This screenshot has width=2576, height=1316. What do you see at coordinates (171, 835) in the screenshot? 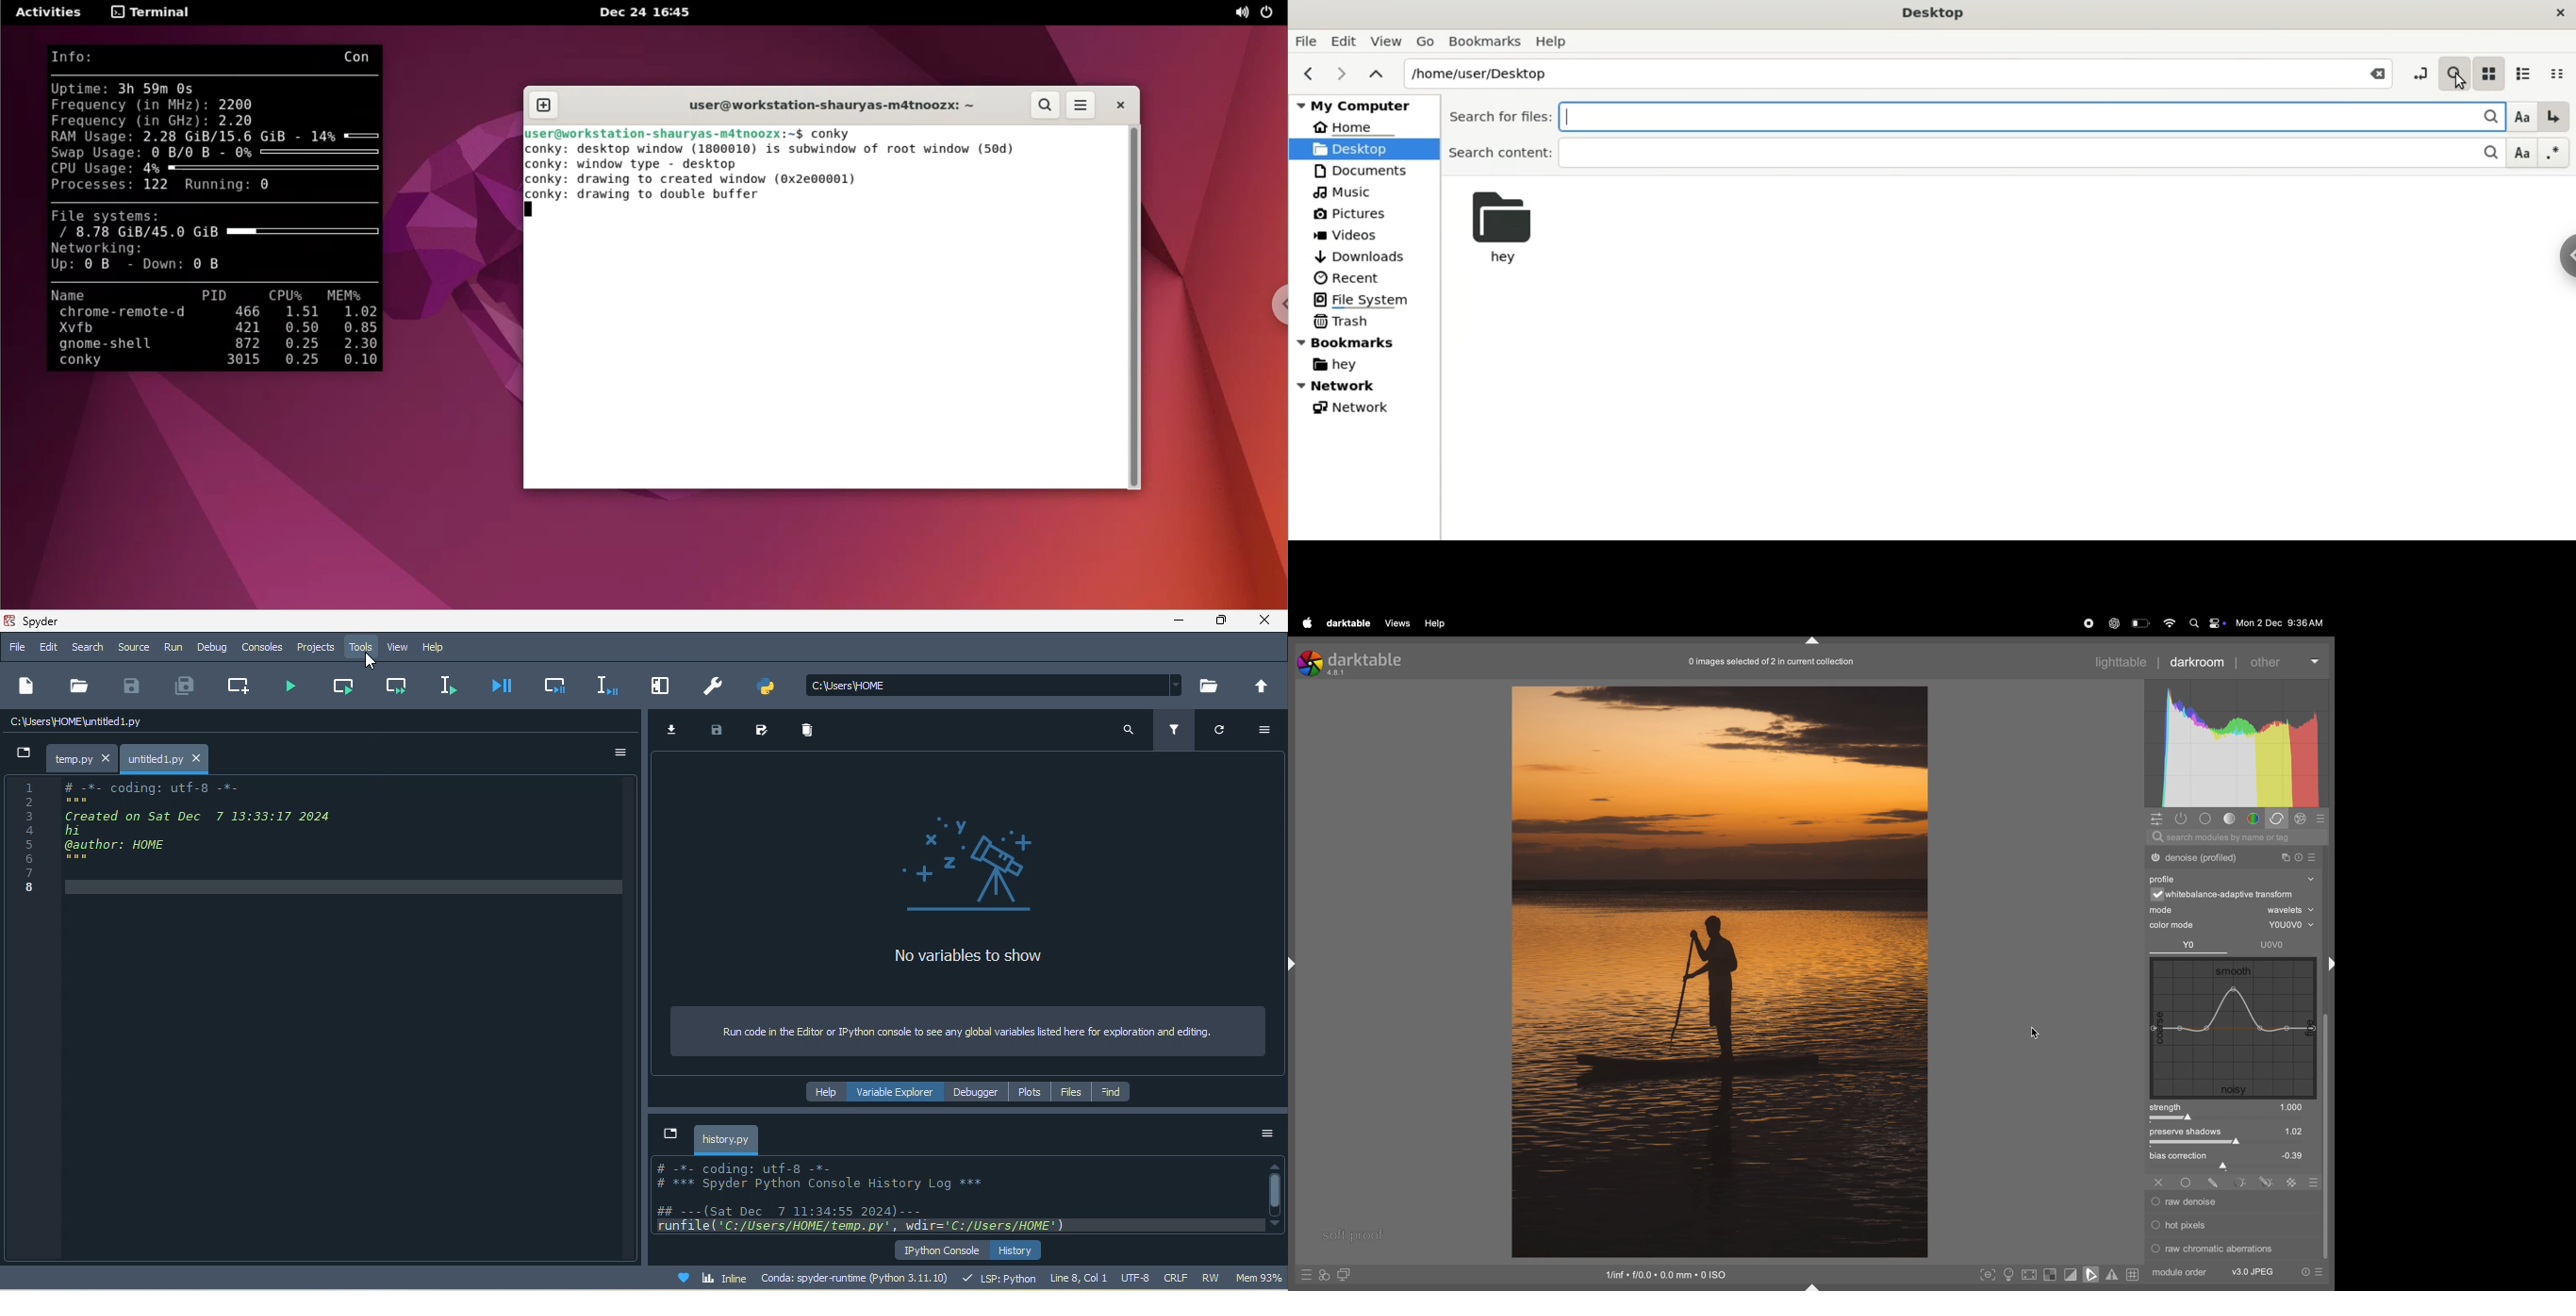
I see `code in editor pane` at bounding box center [171, 835].